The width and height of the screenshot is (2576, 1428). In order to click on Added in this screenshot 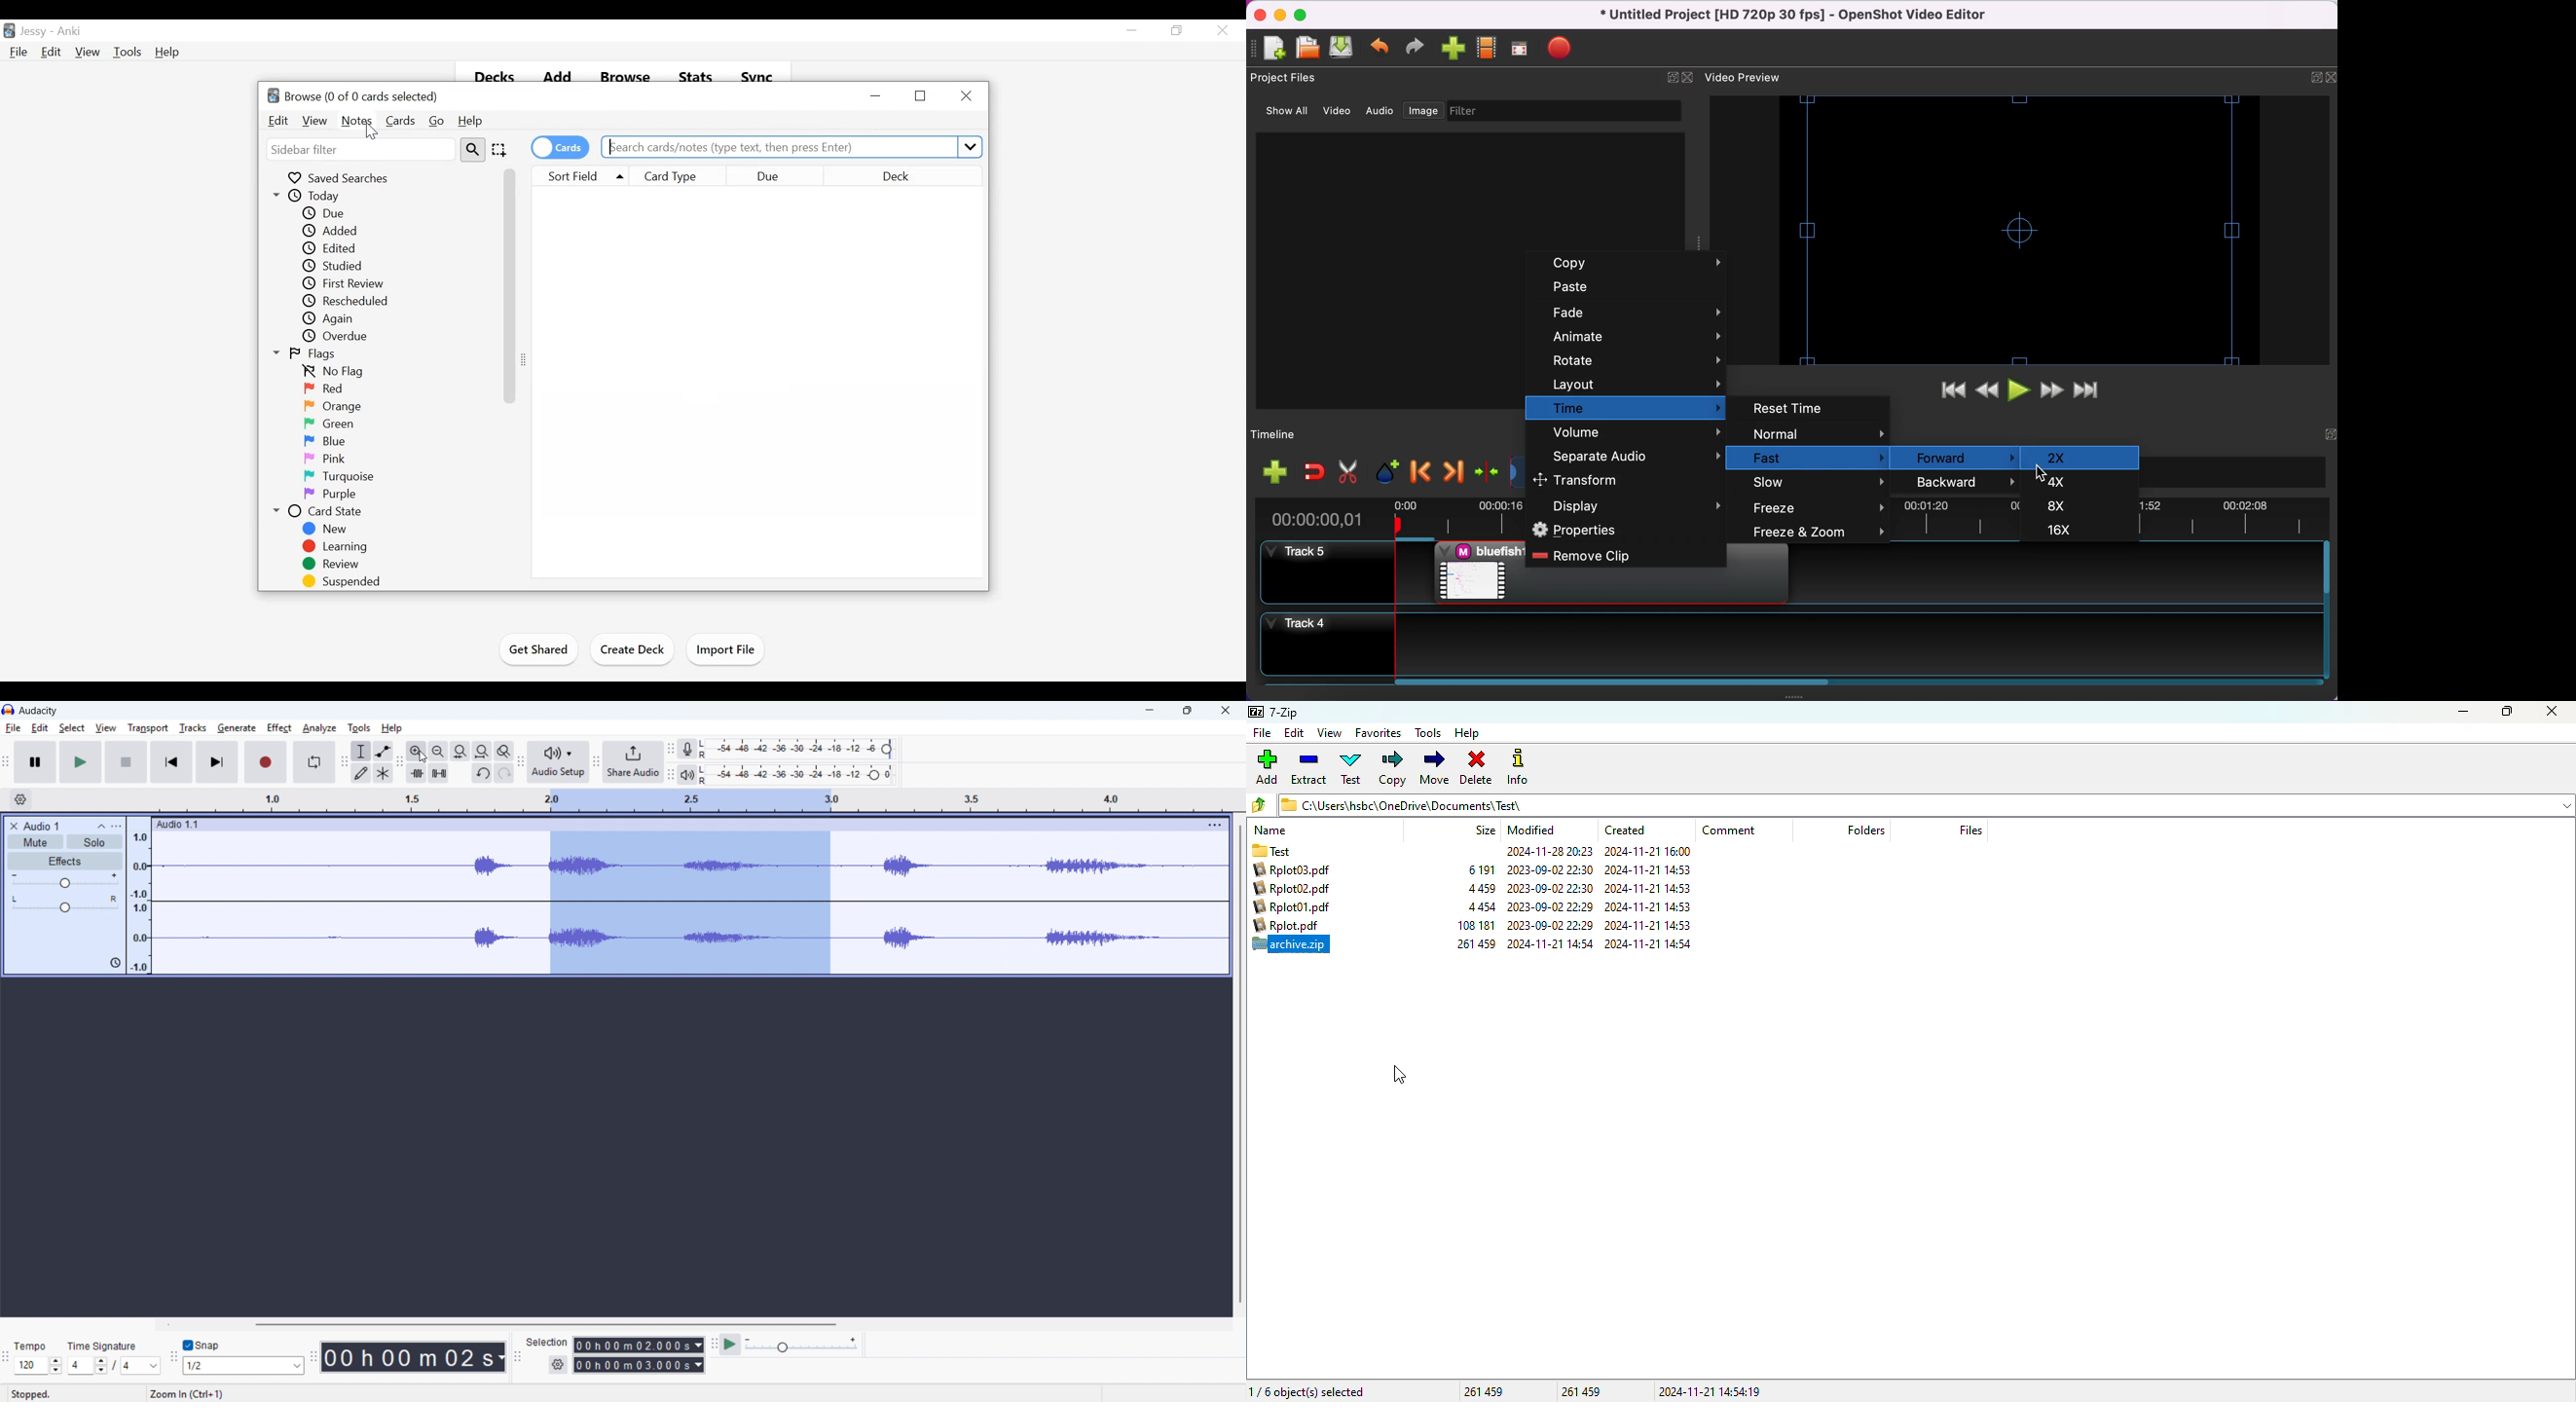, I will do `click(330, 231)`.